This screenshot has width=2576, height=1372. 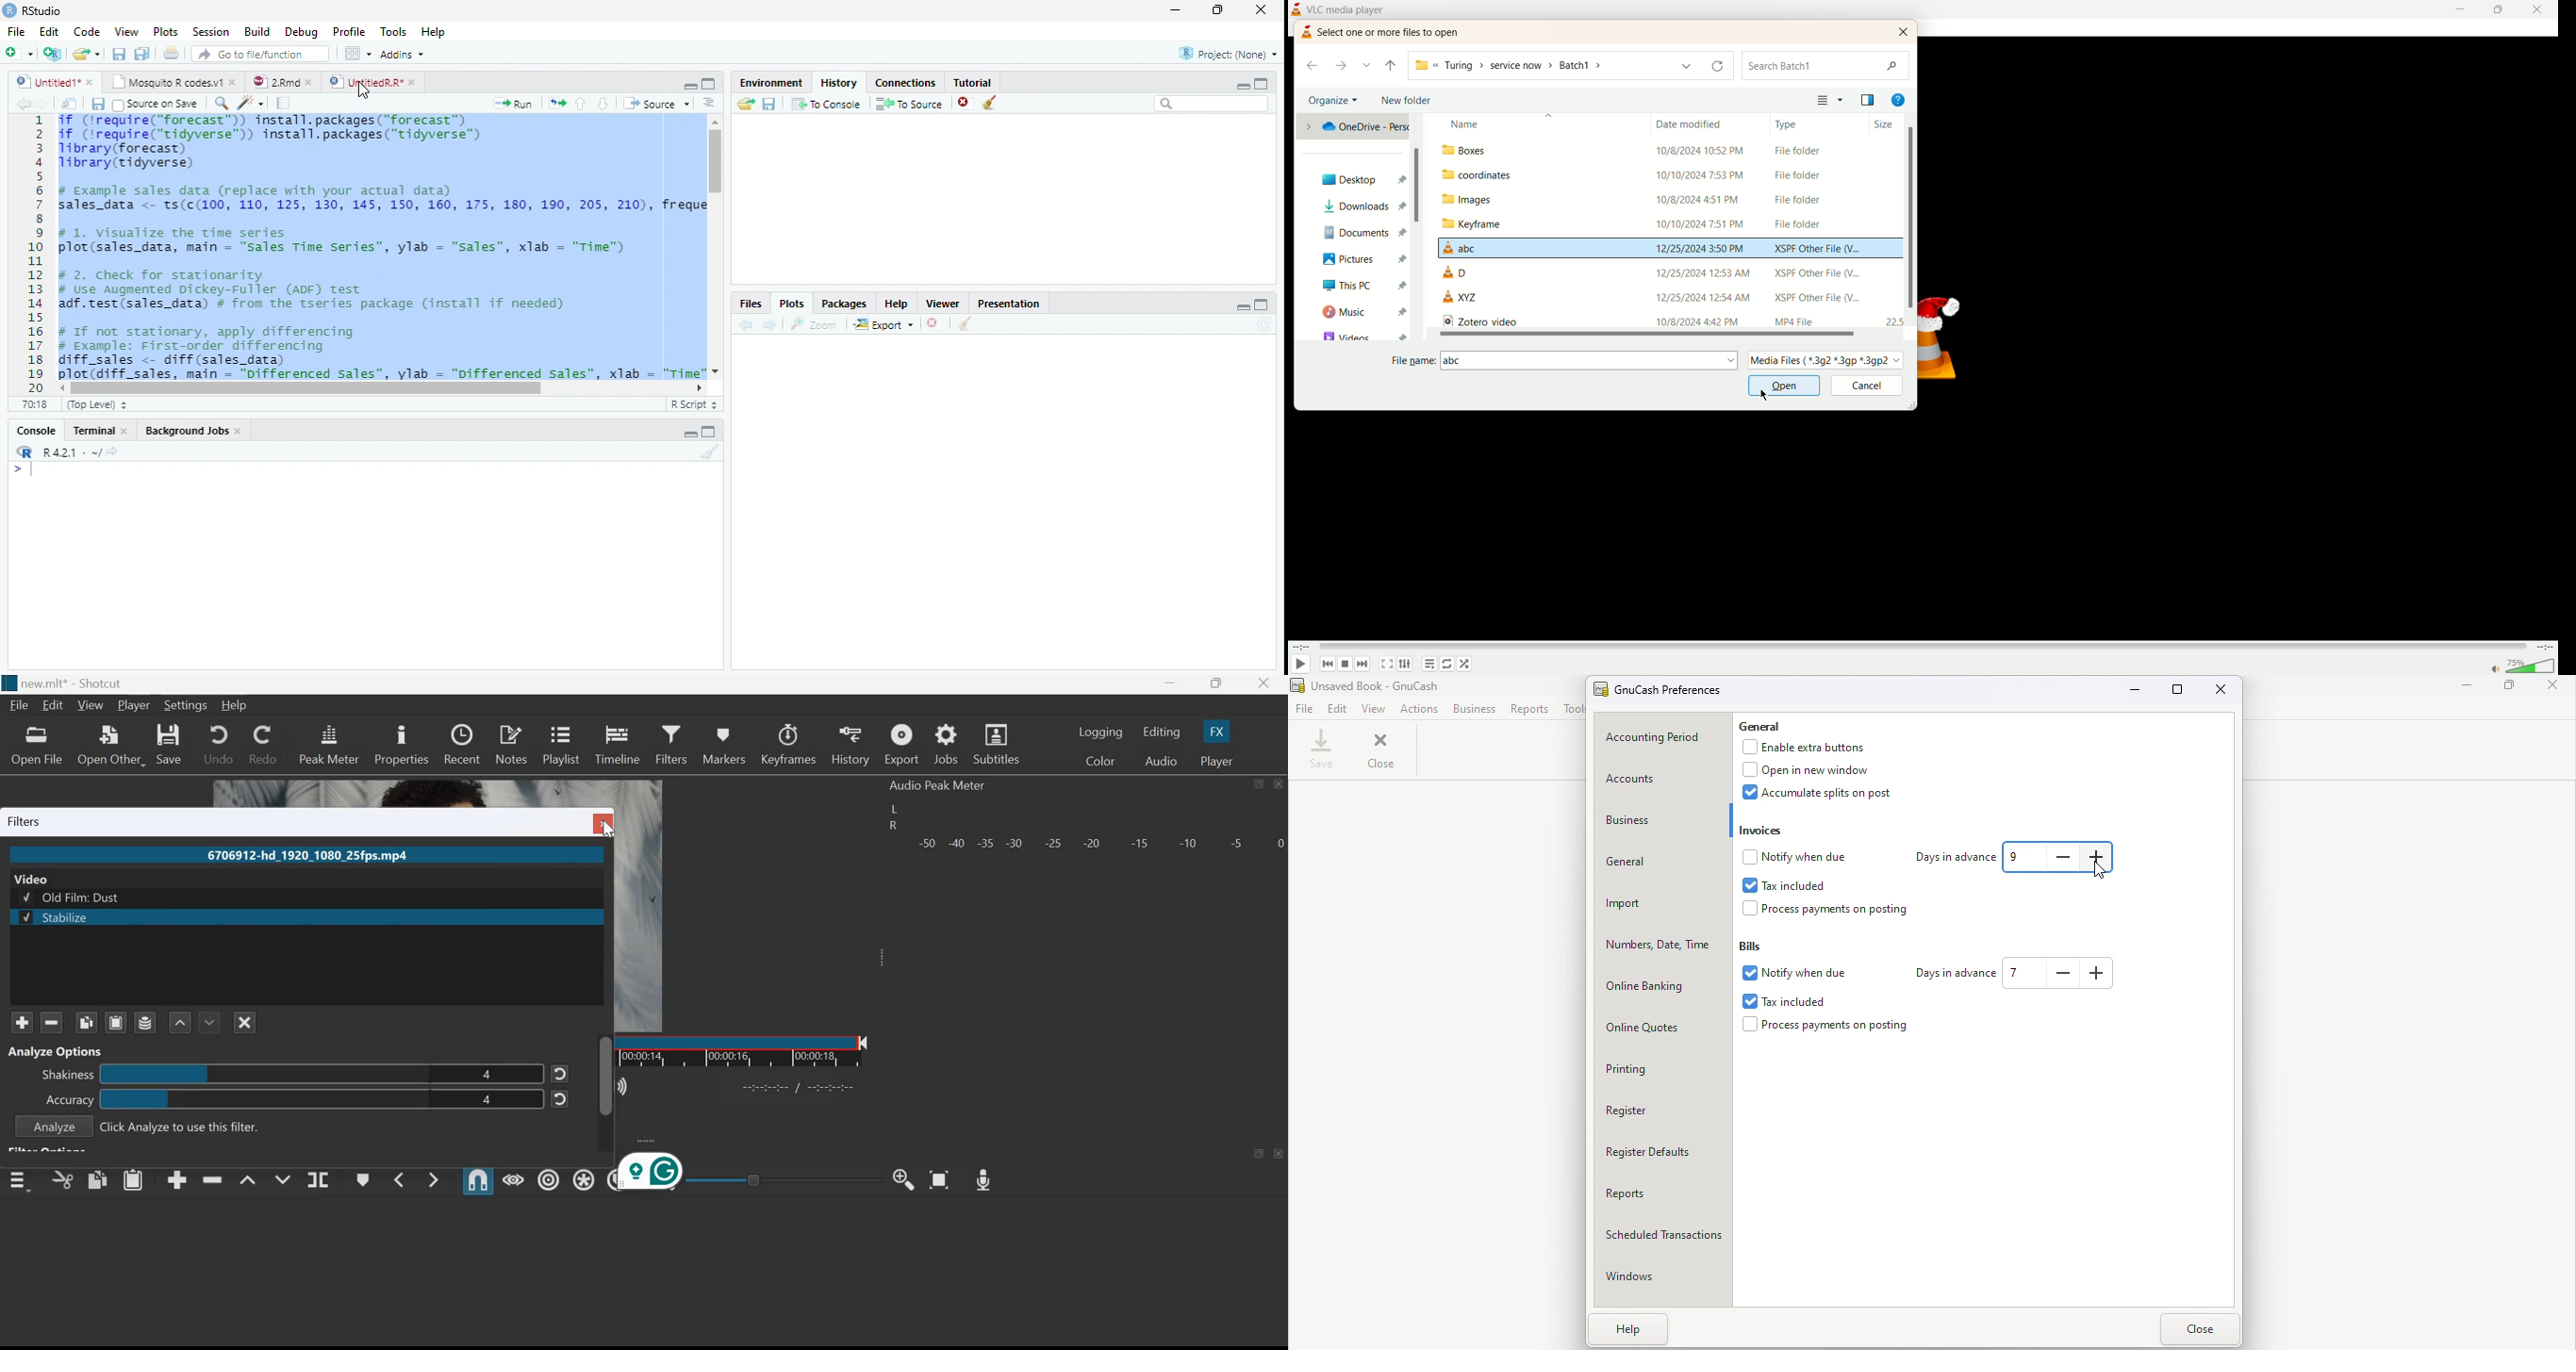 I want to click on Volume meter, so click(x=1100, y=844).